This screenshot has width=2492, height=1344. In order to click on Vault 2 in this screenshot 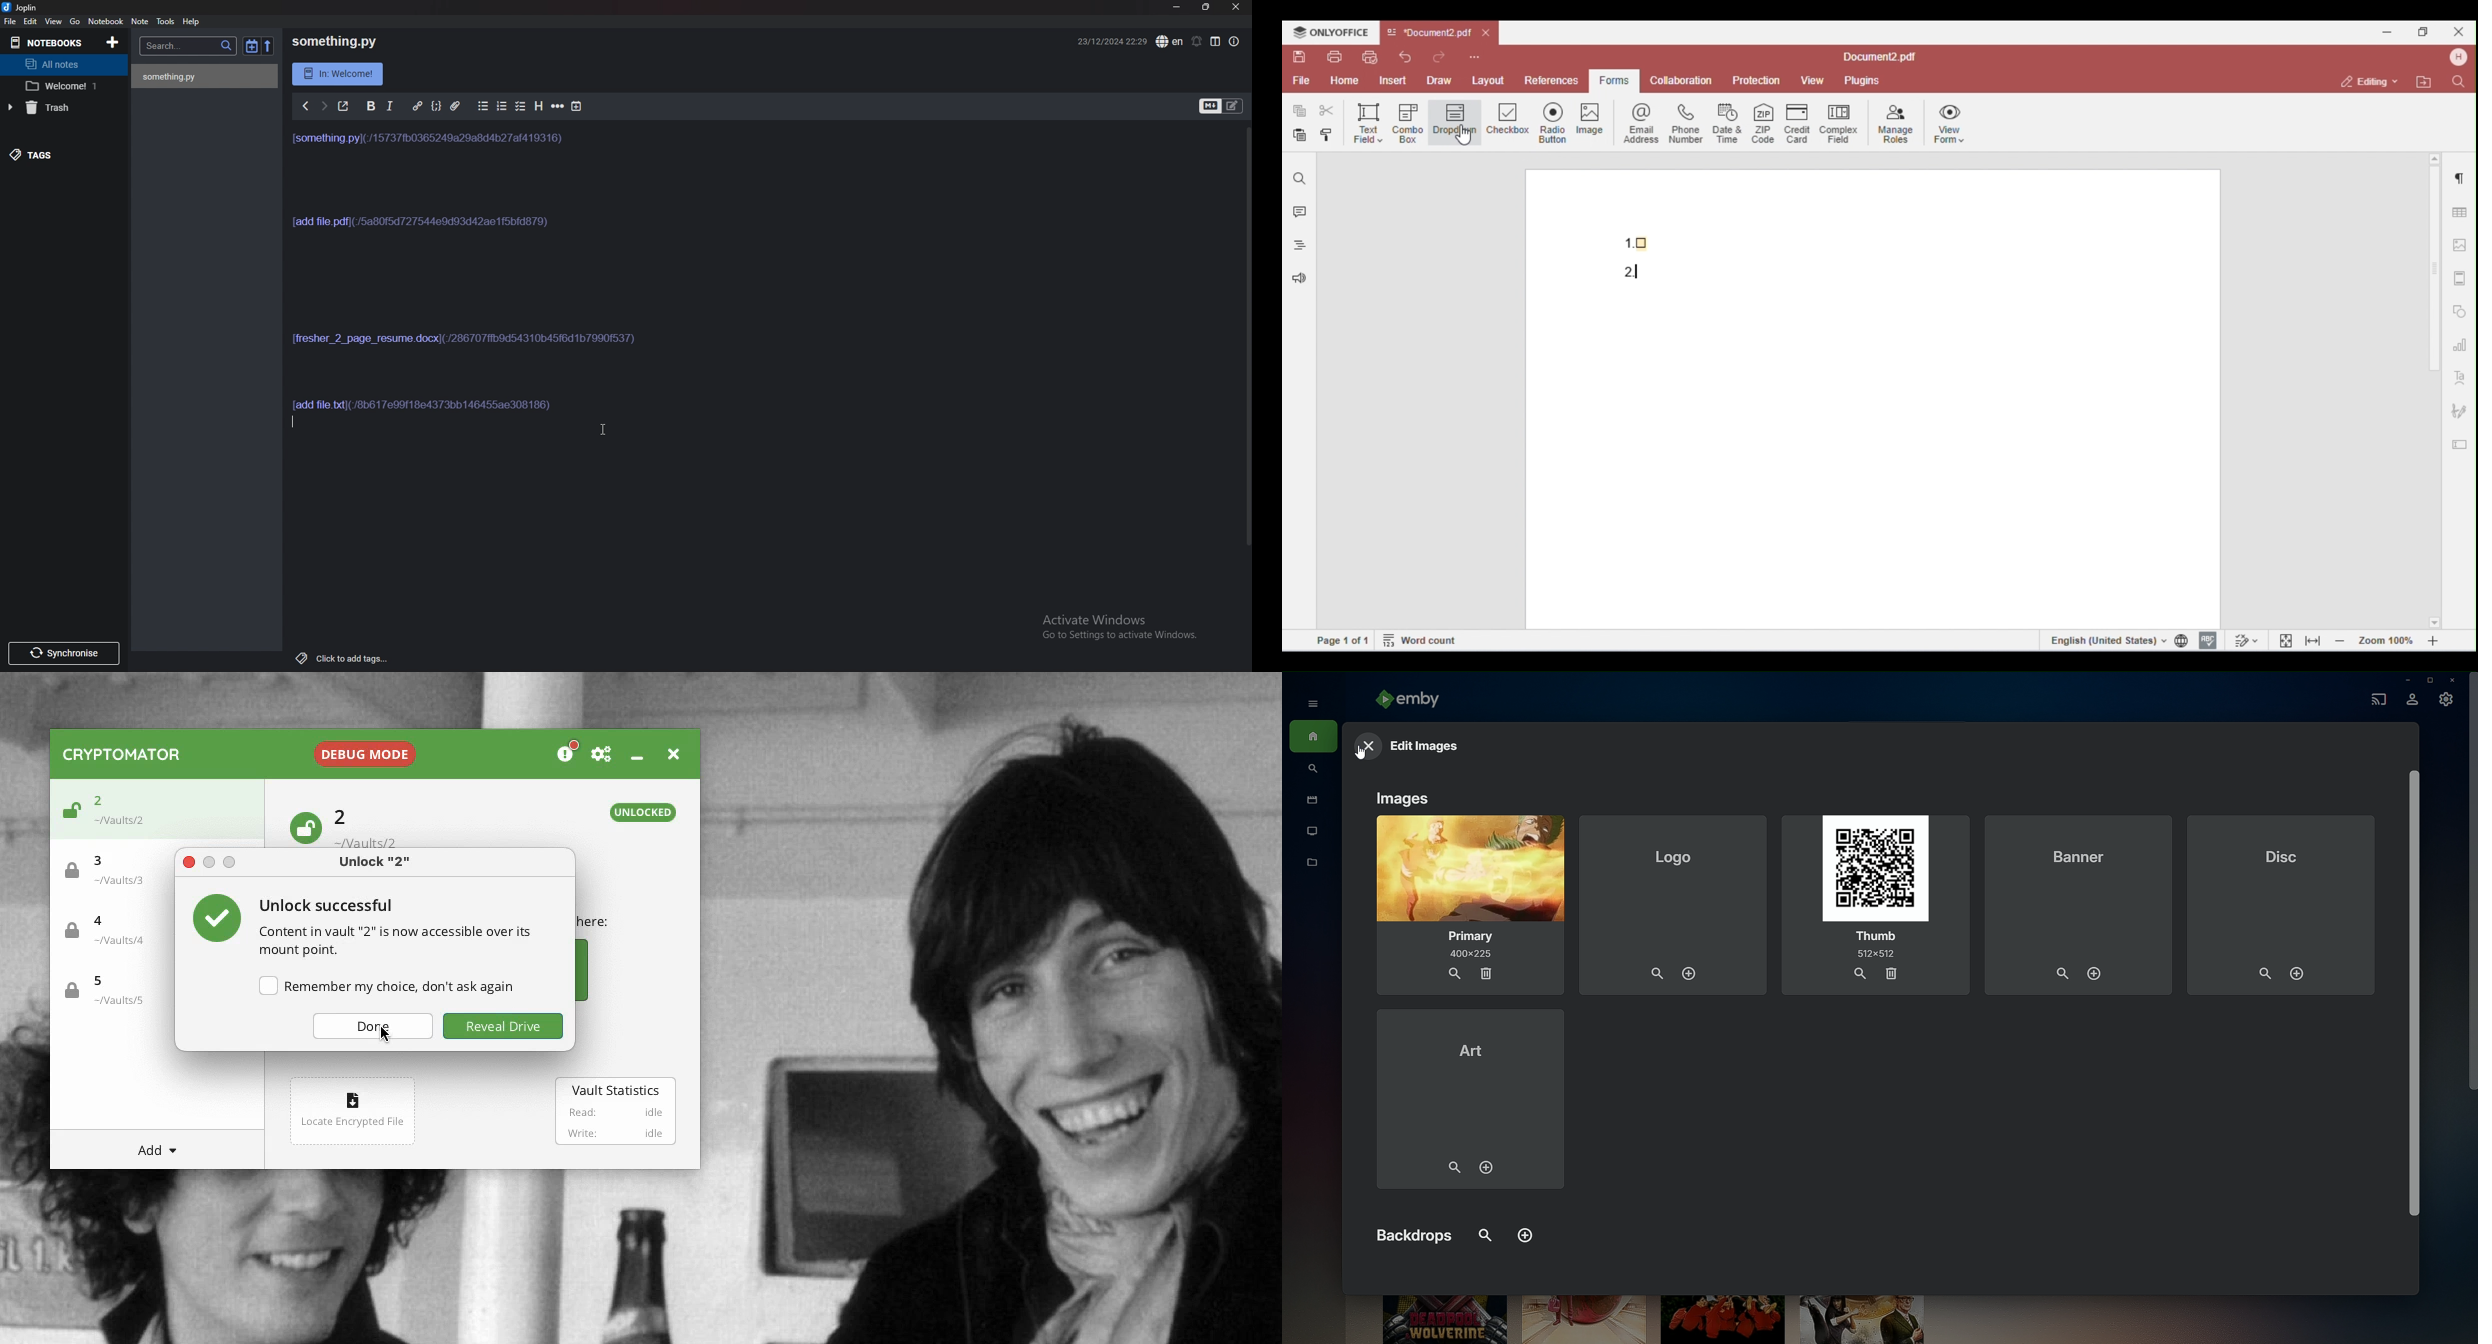, I will do `click(126, 806)`.